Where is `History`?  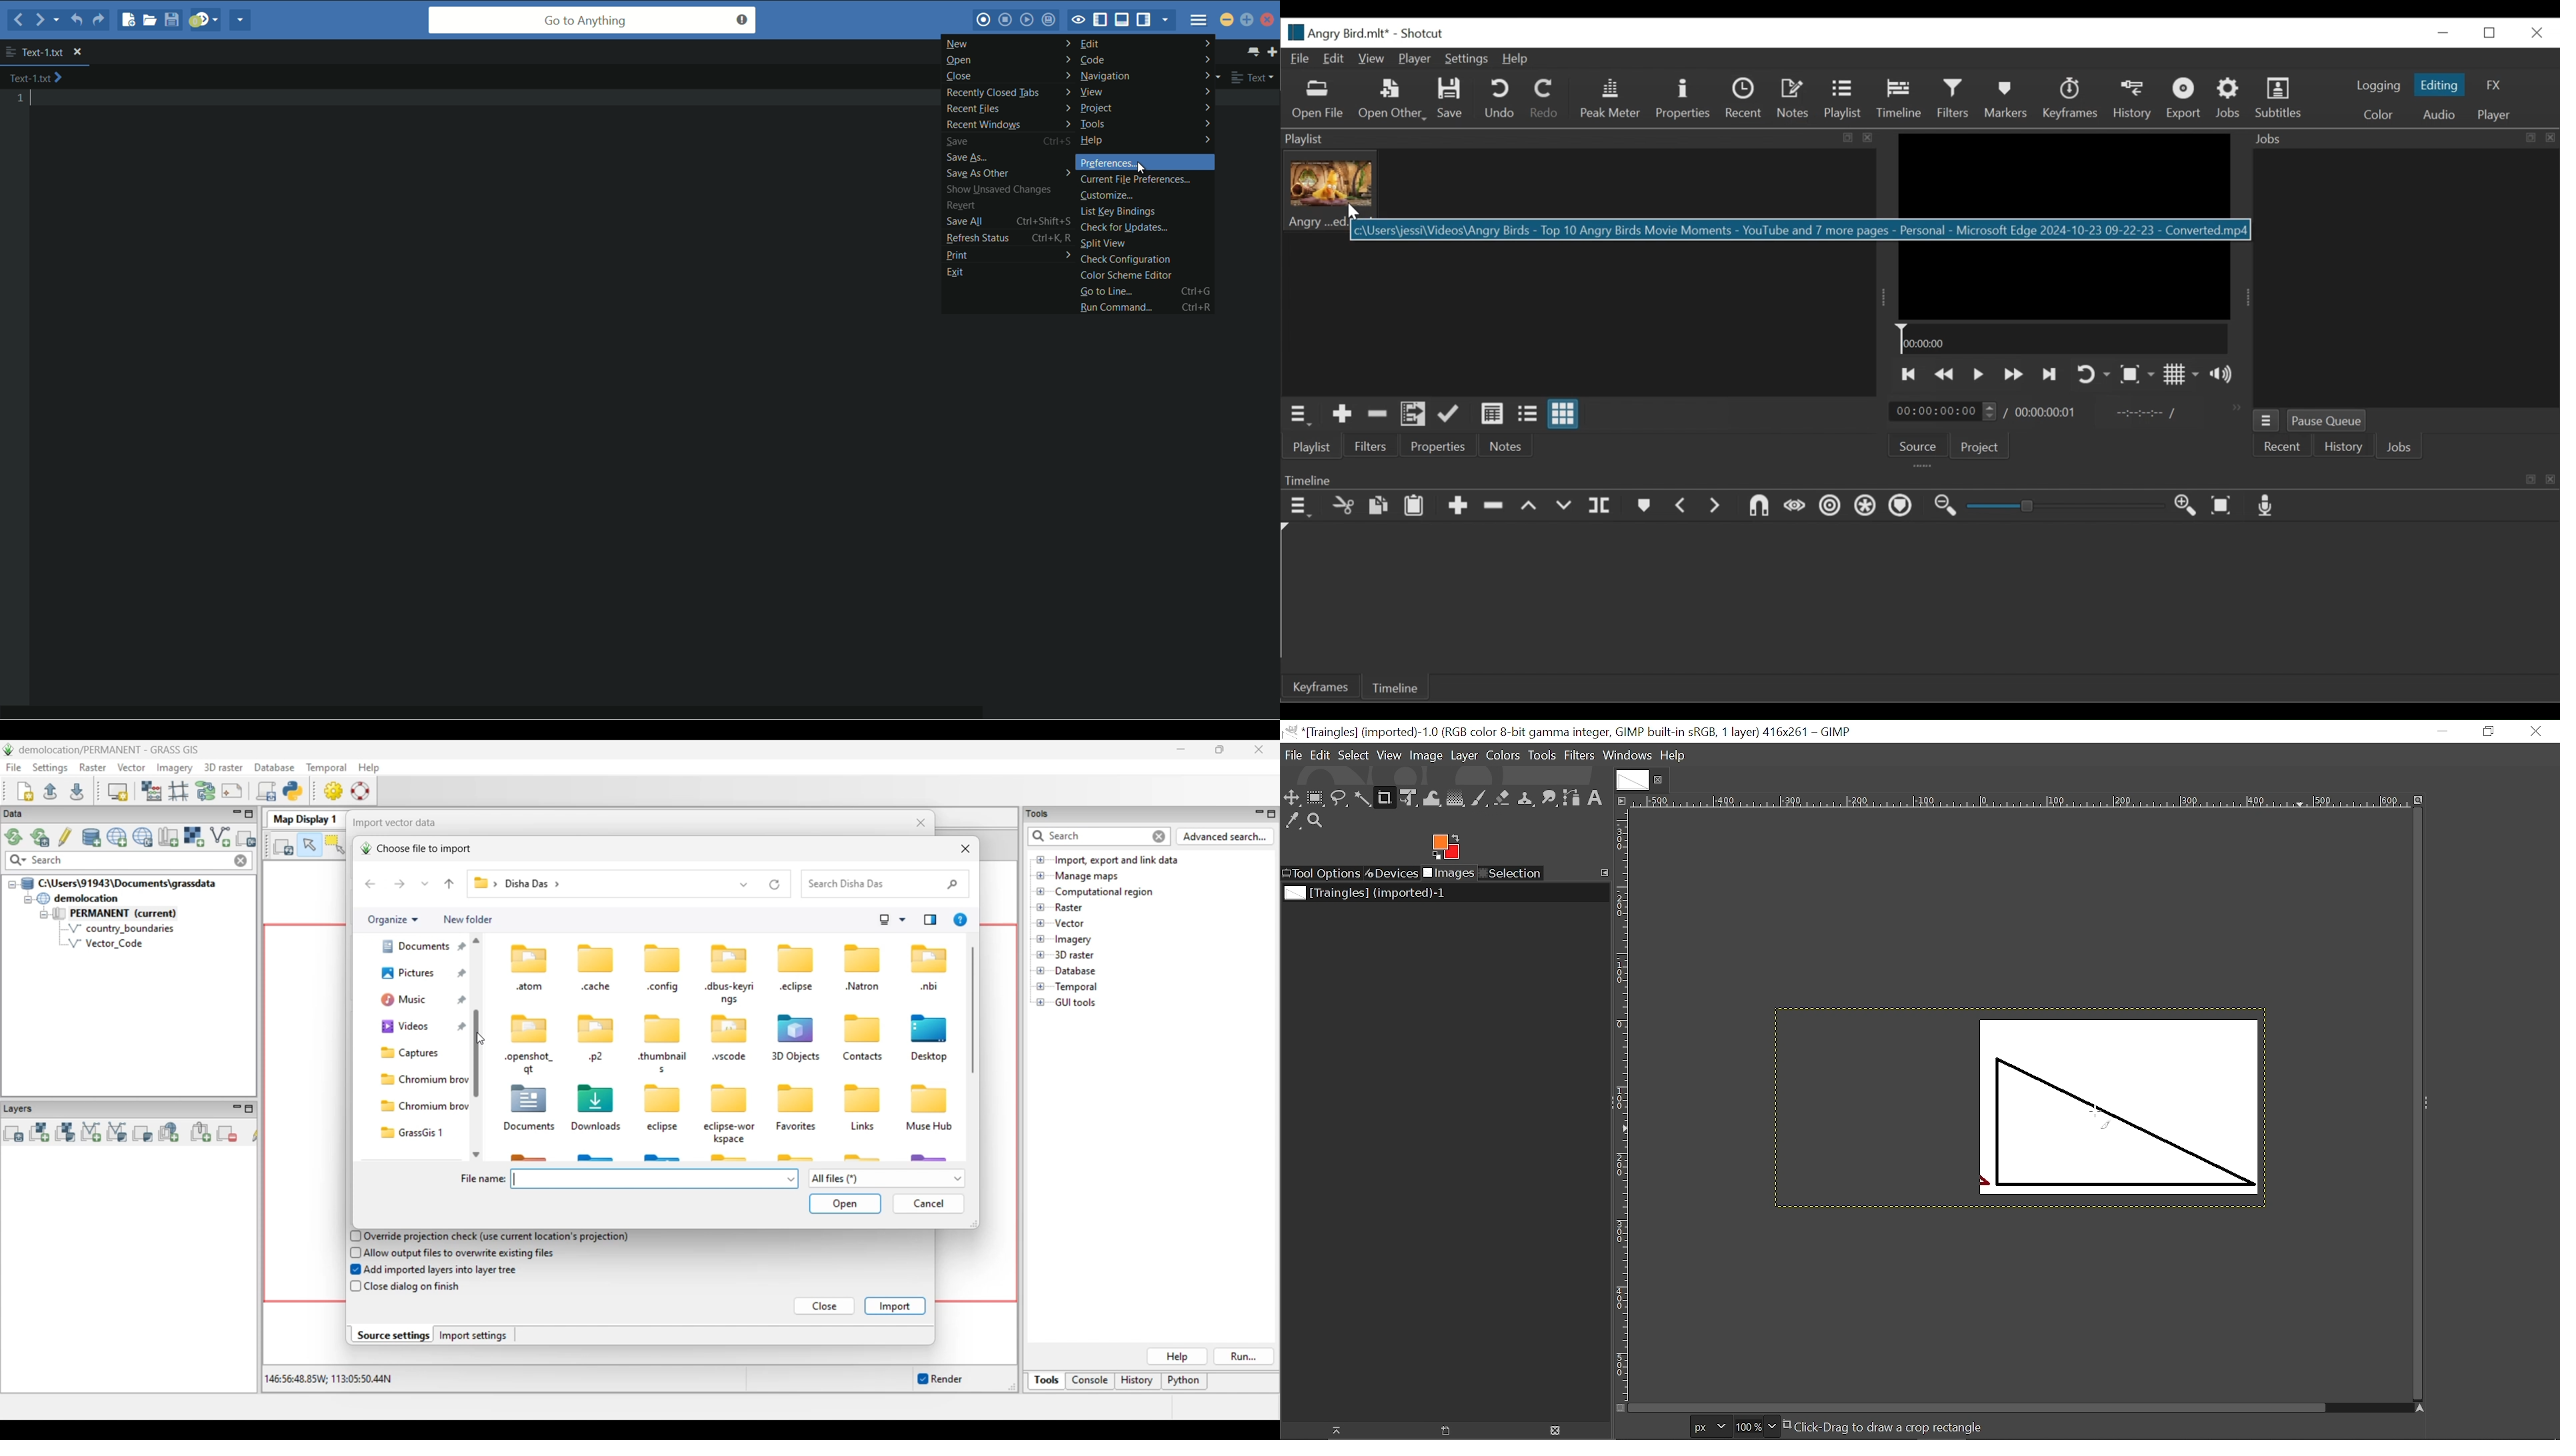
History is located at coordinates (2343, 448).